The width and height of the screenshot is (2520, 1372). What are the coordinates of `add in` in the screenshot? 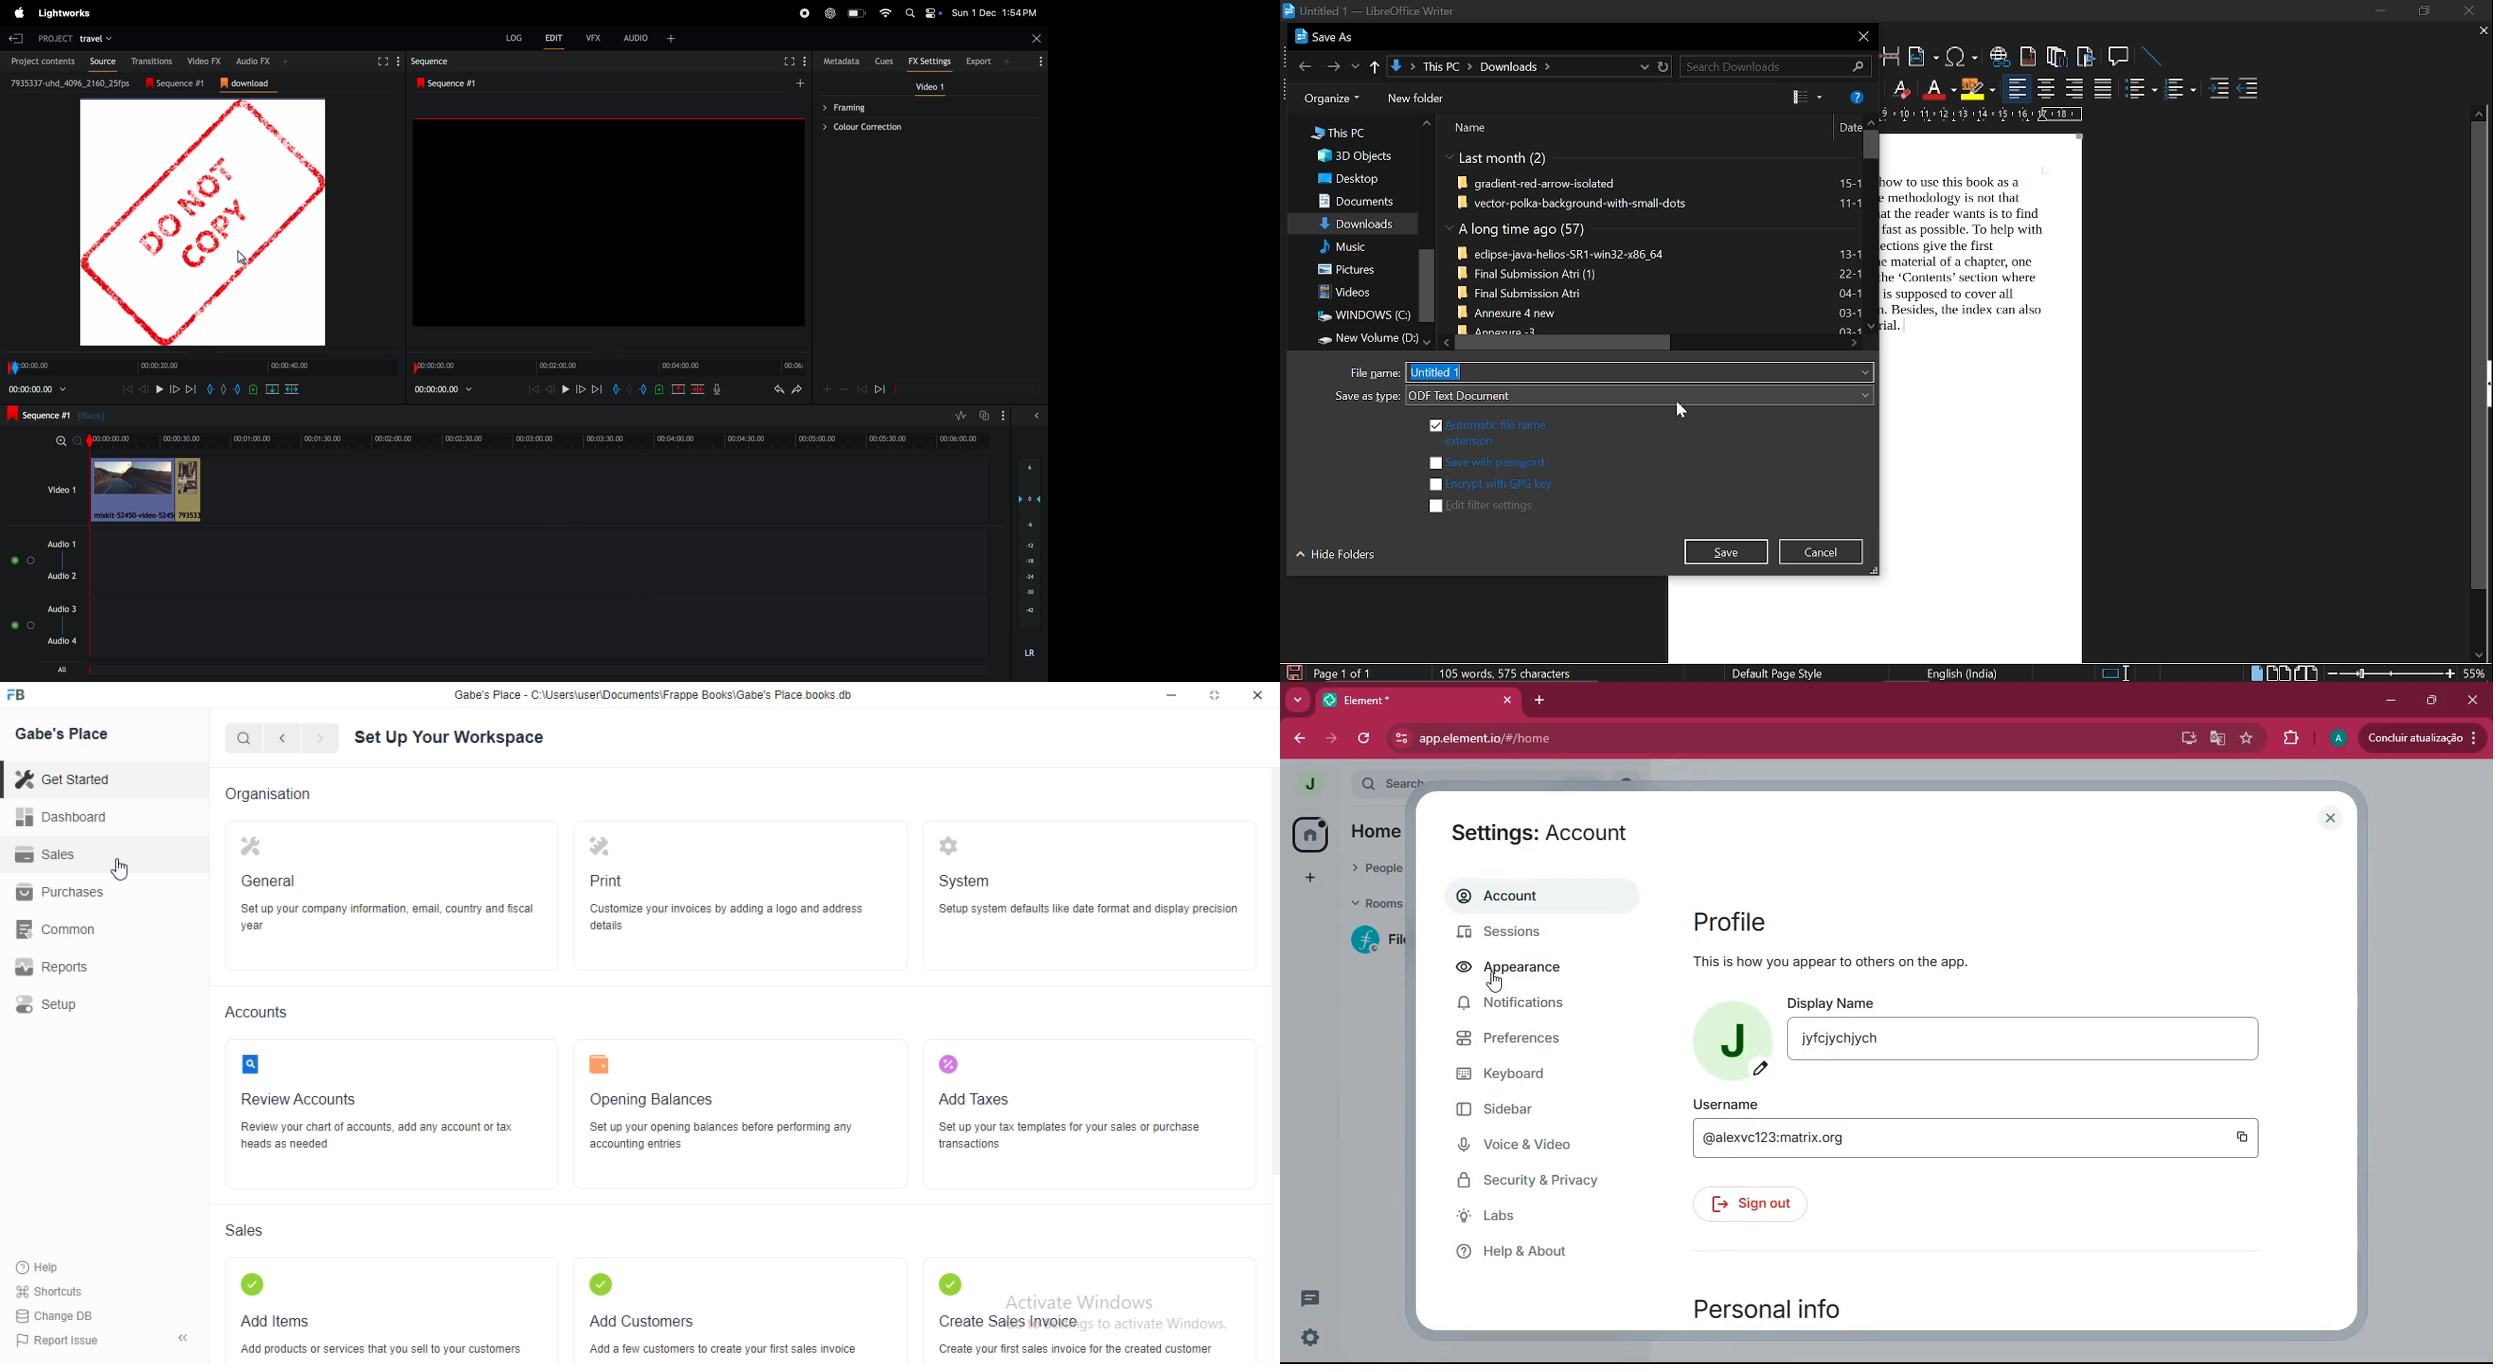 It's located at (616, 389).